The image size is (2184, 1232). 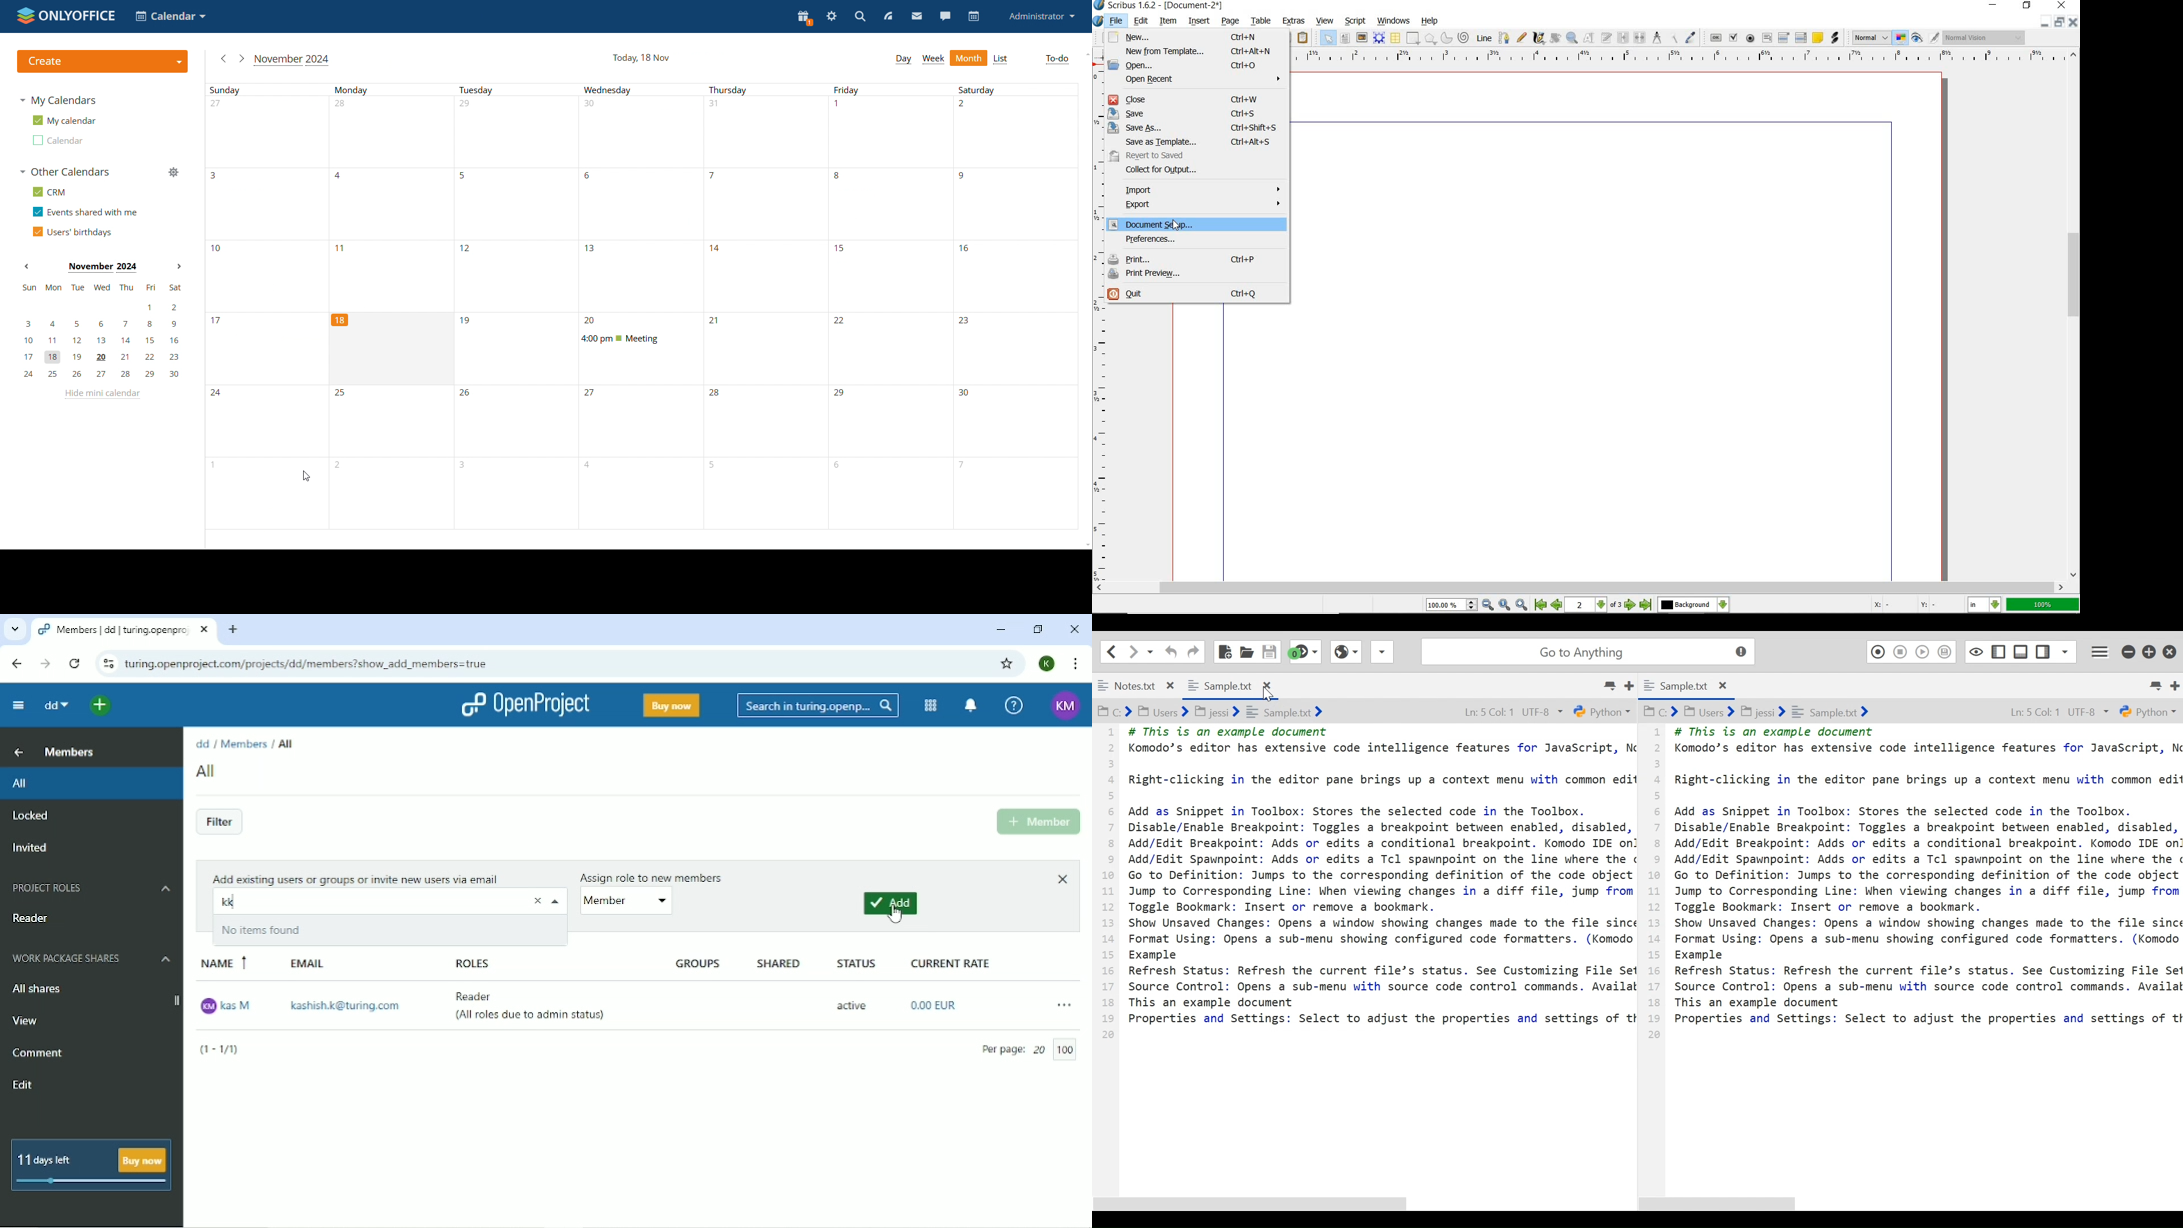 I want to click on Add Member, so click(x=1037, y=822).